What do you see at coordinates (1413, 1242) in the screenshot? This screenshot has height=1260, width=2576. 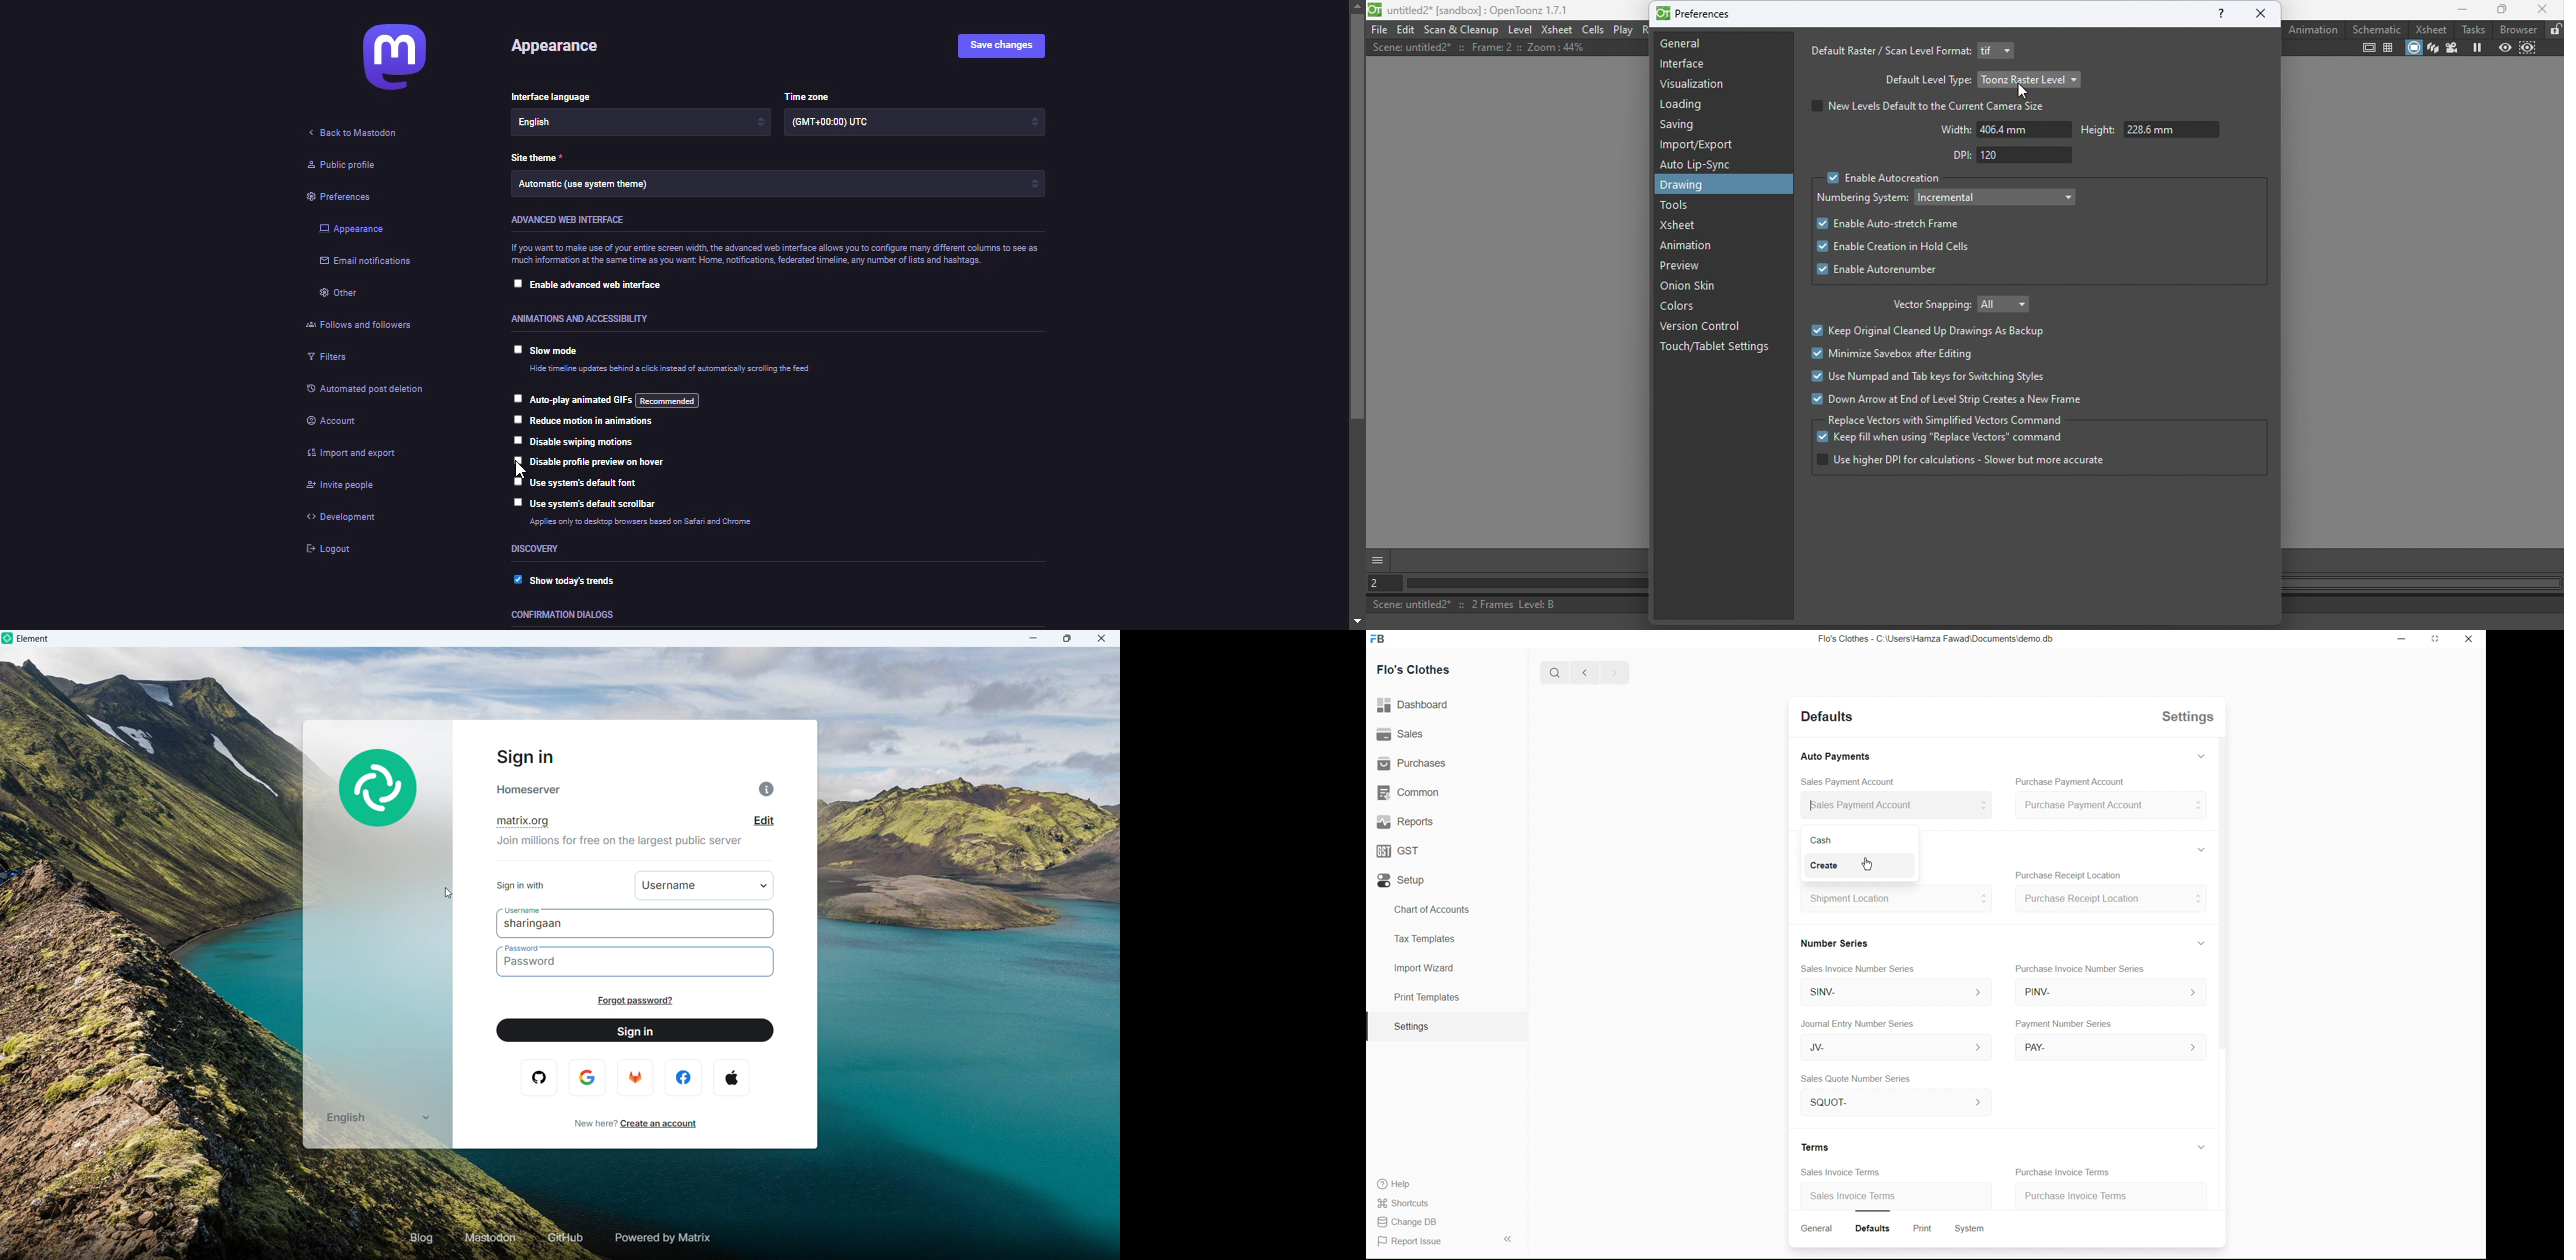 I see `Report Issue` at bounding box center [1413, 1242].